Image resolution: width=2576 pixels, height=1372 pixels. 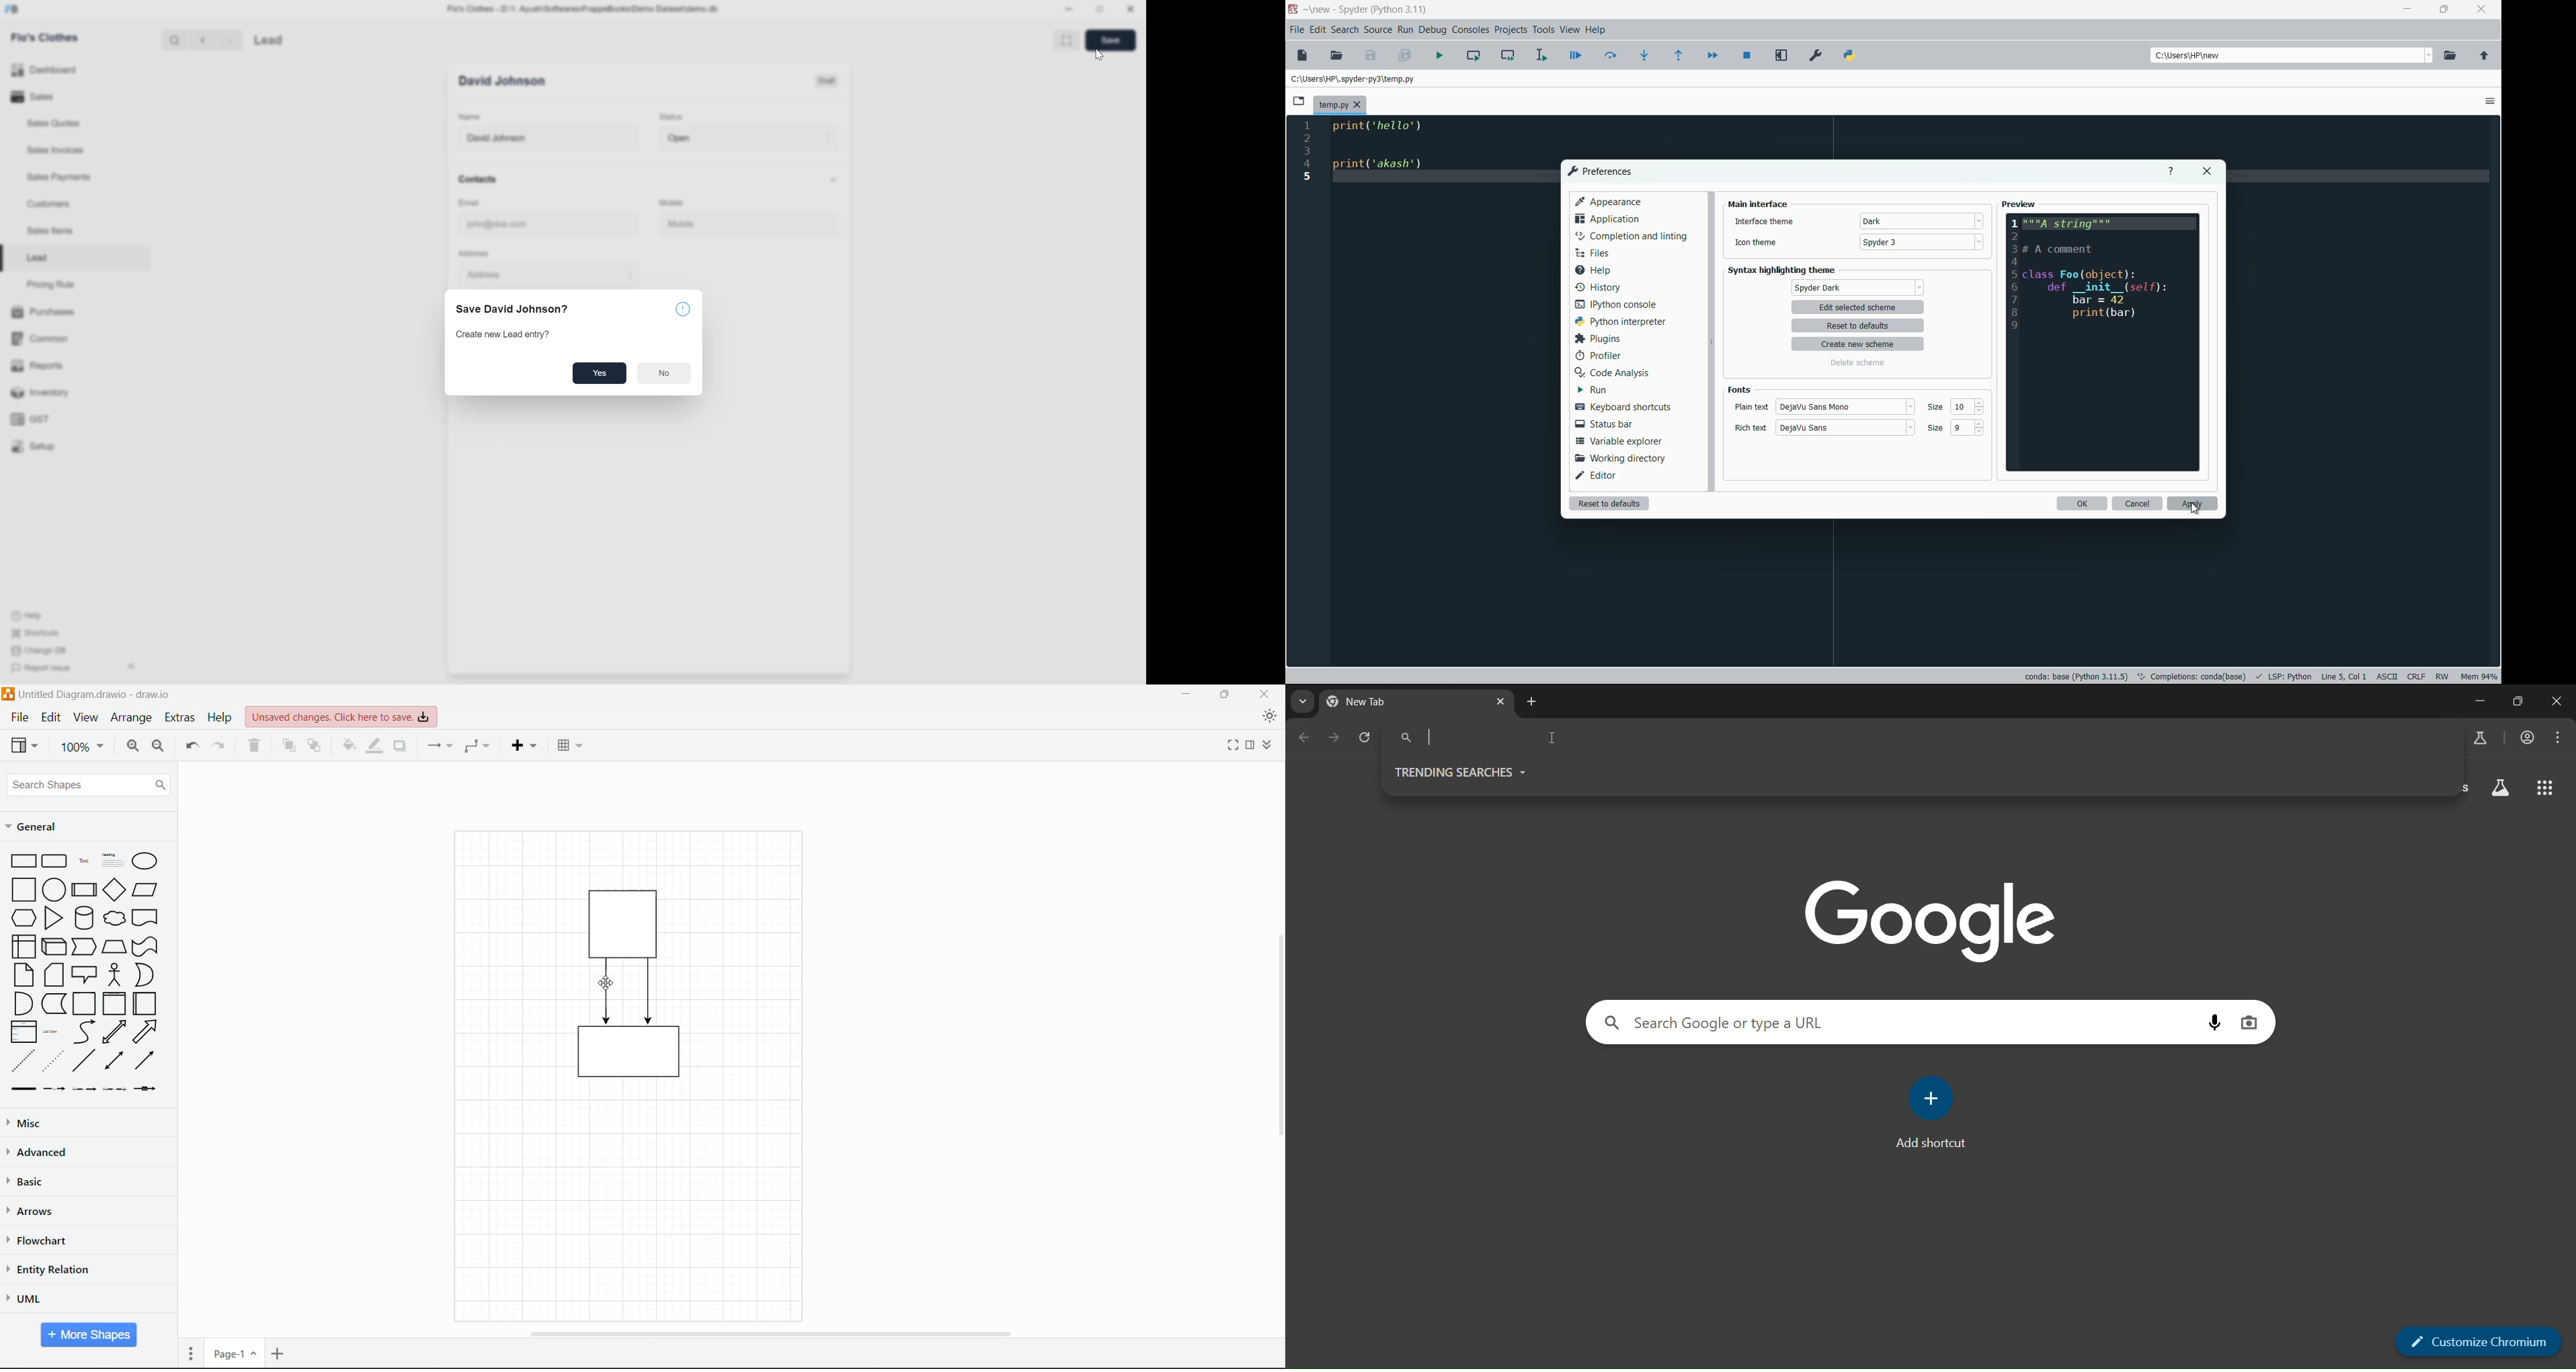 What do you see at coordinates (1596, 30) in the screenshot?
I see `help menu` at bounding box center [1596, 30].